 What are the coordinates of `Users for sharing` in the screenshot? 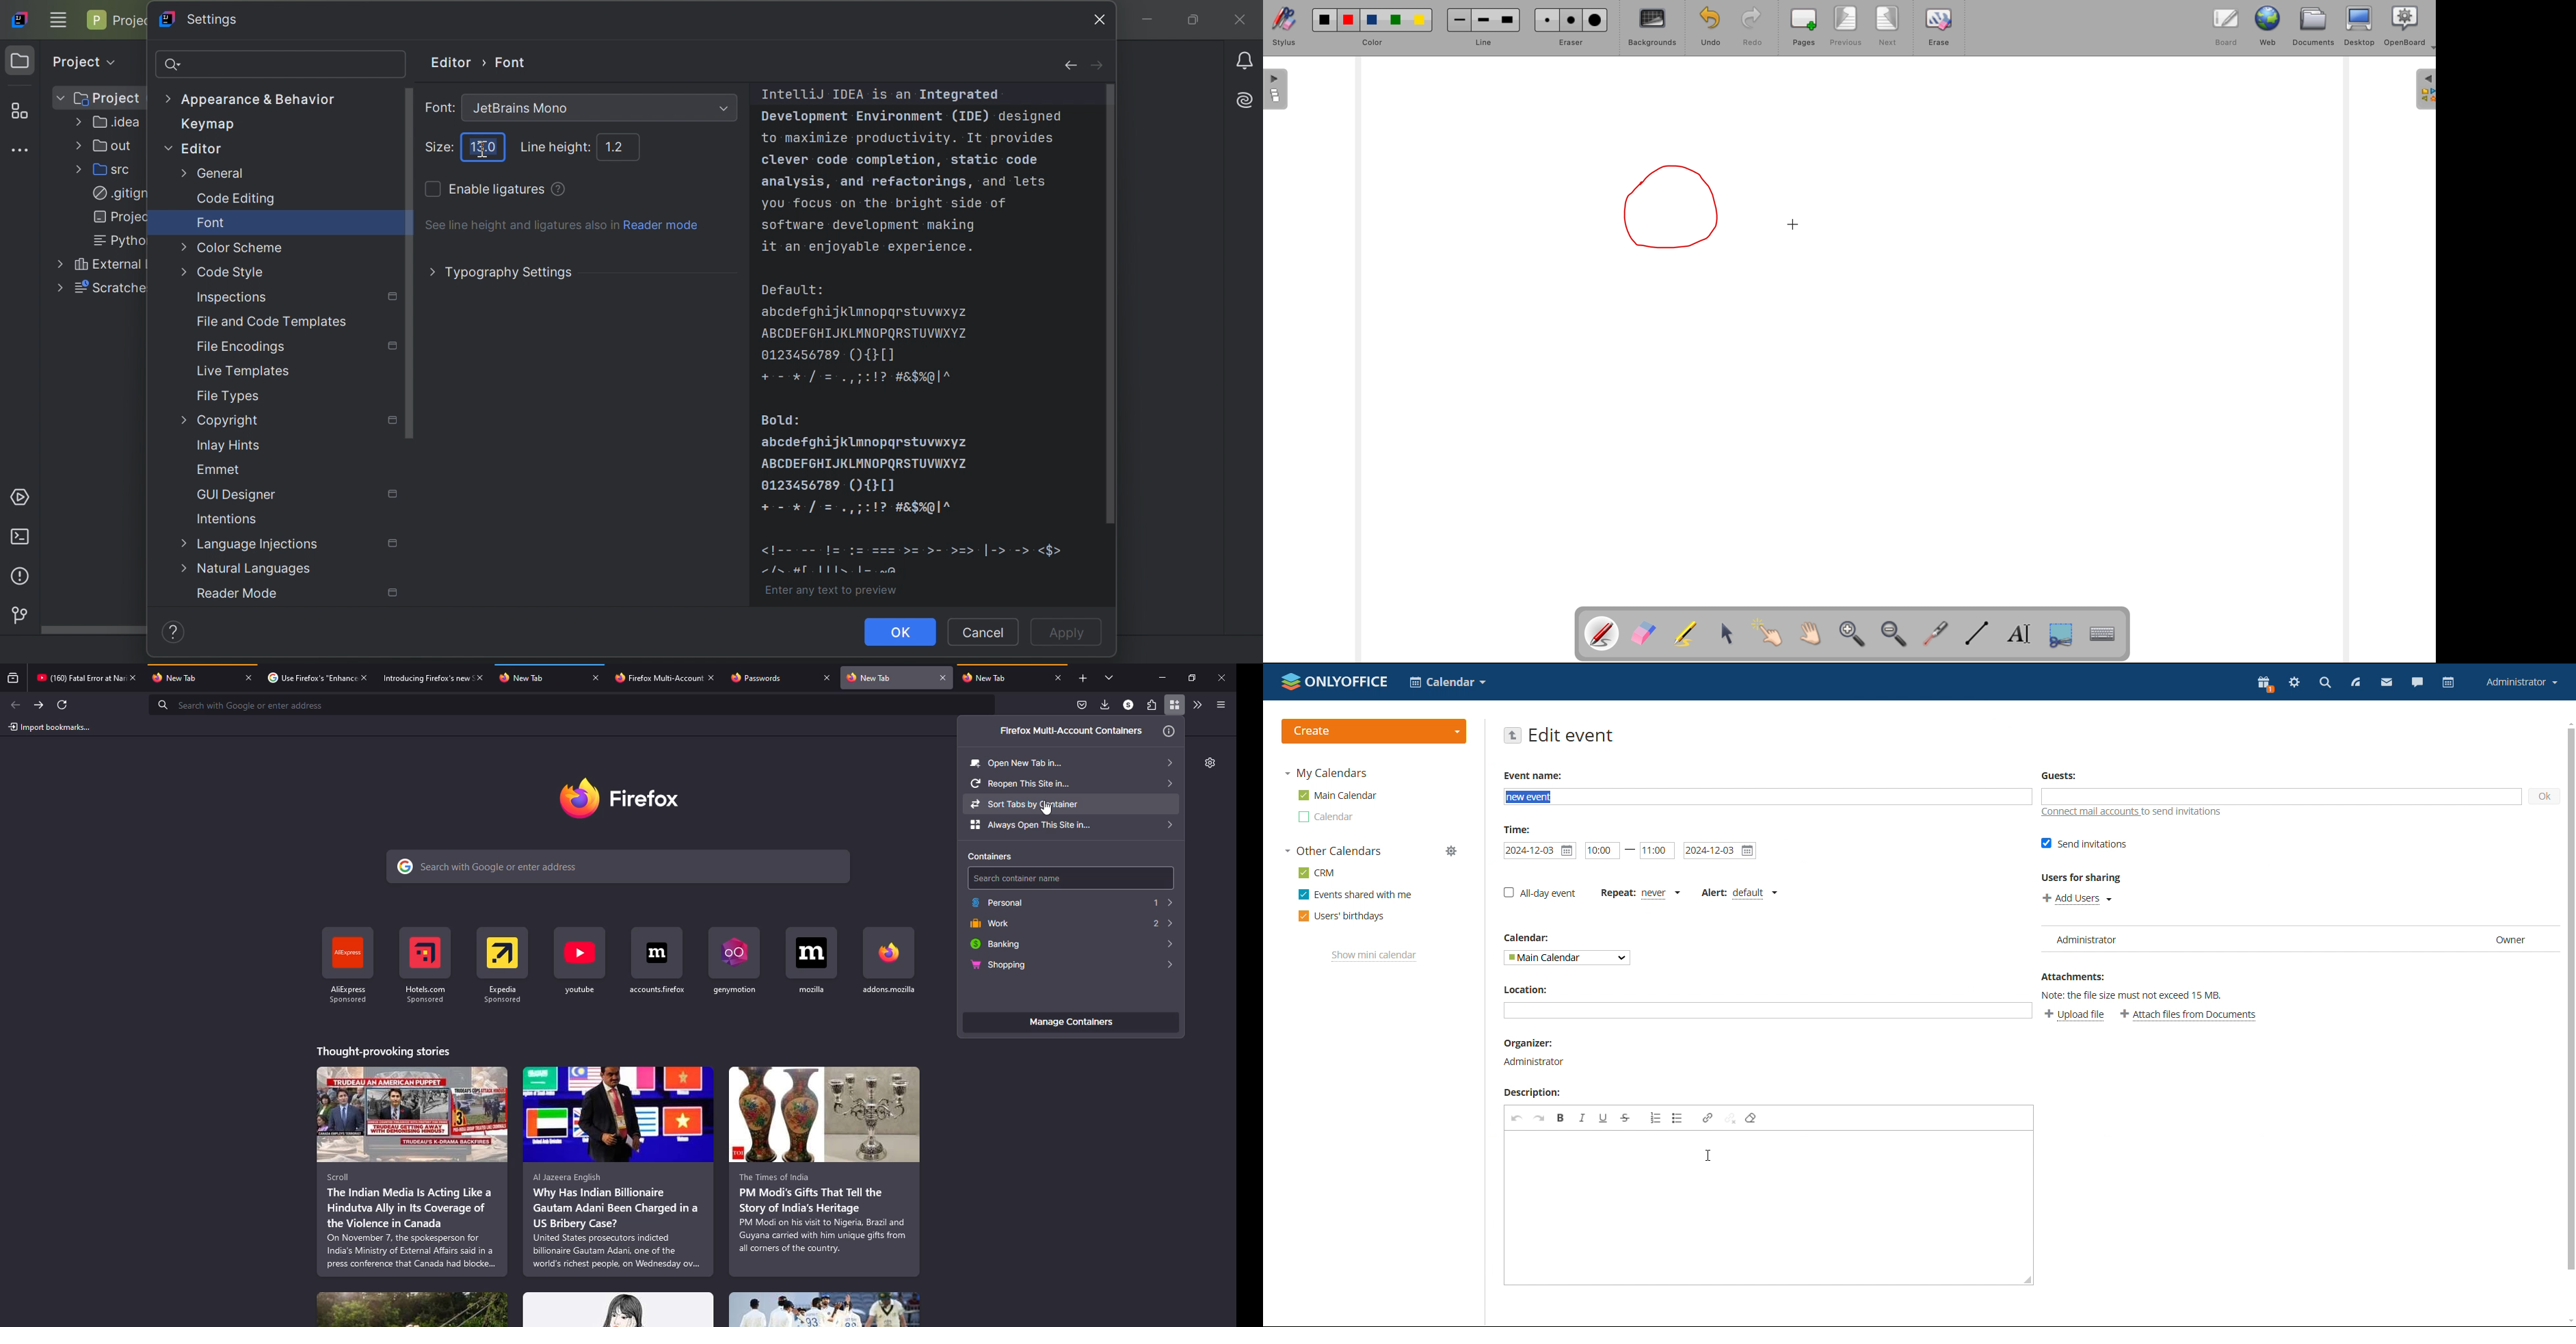 It's located at (2084, 878).